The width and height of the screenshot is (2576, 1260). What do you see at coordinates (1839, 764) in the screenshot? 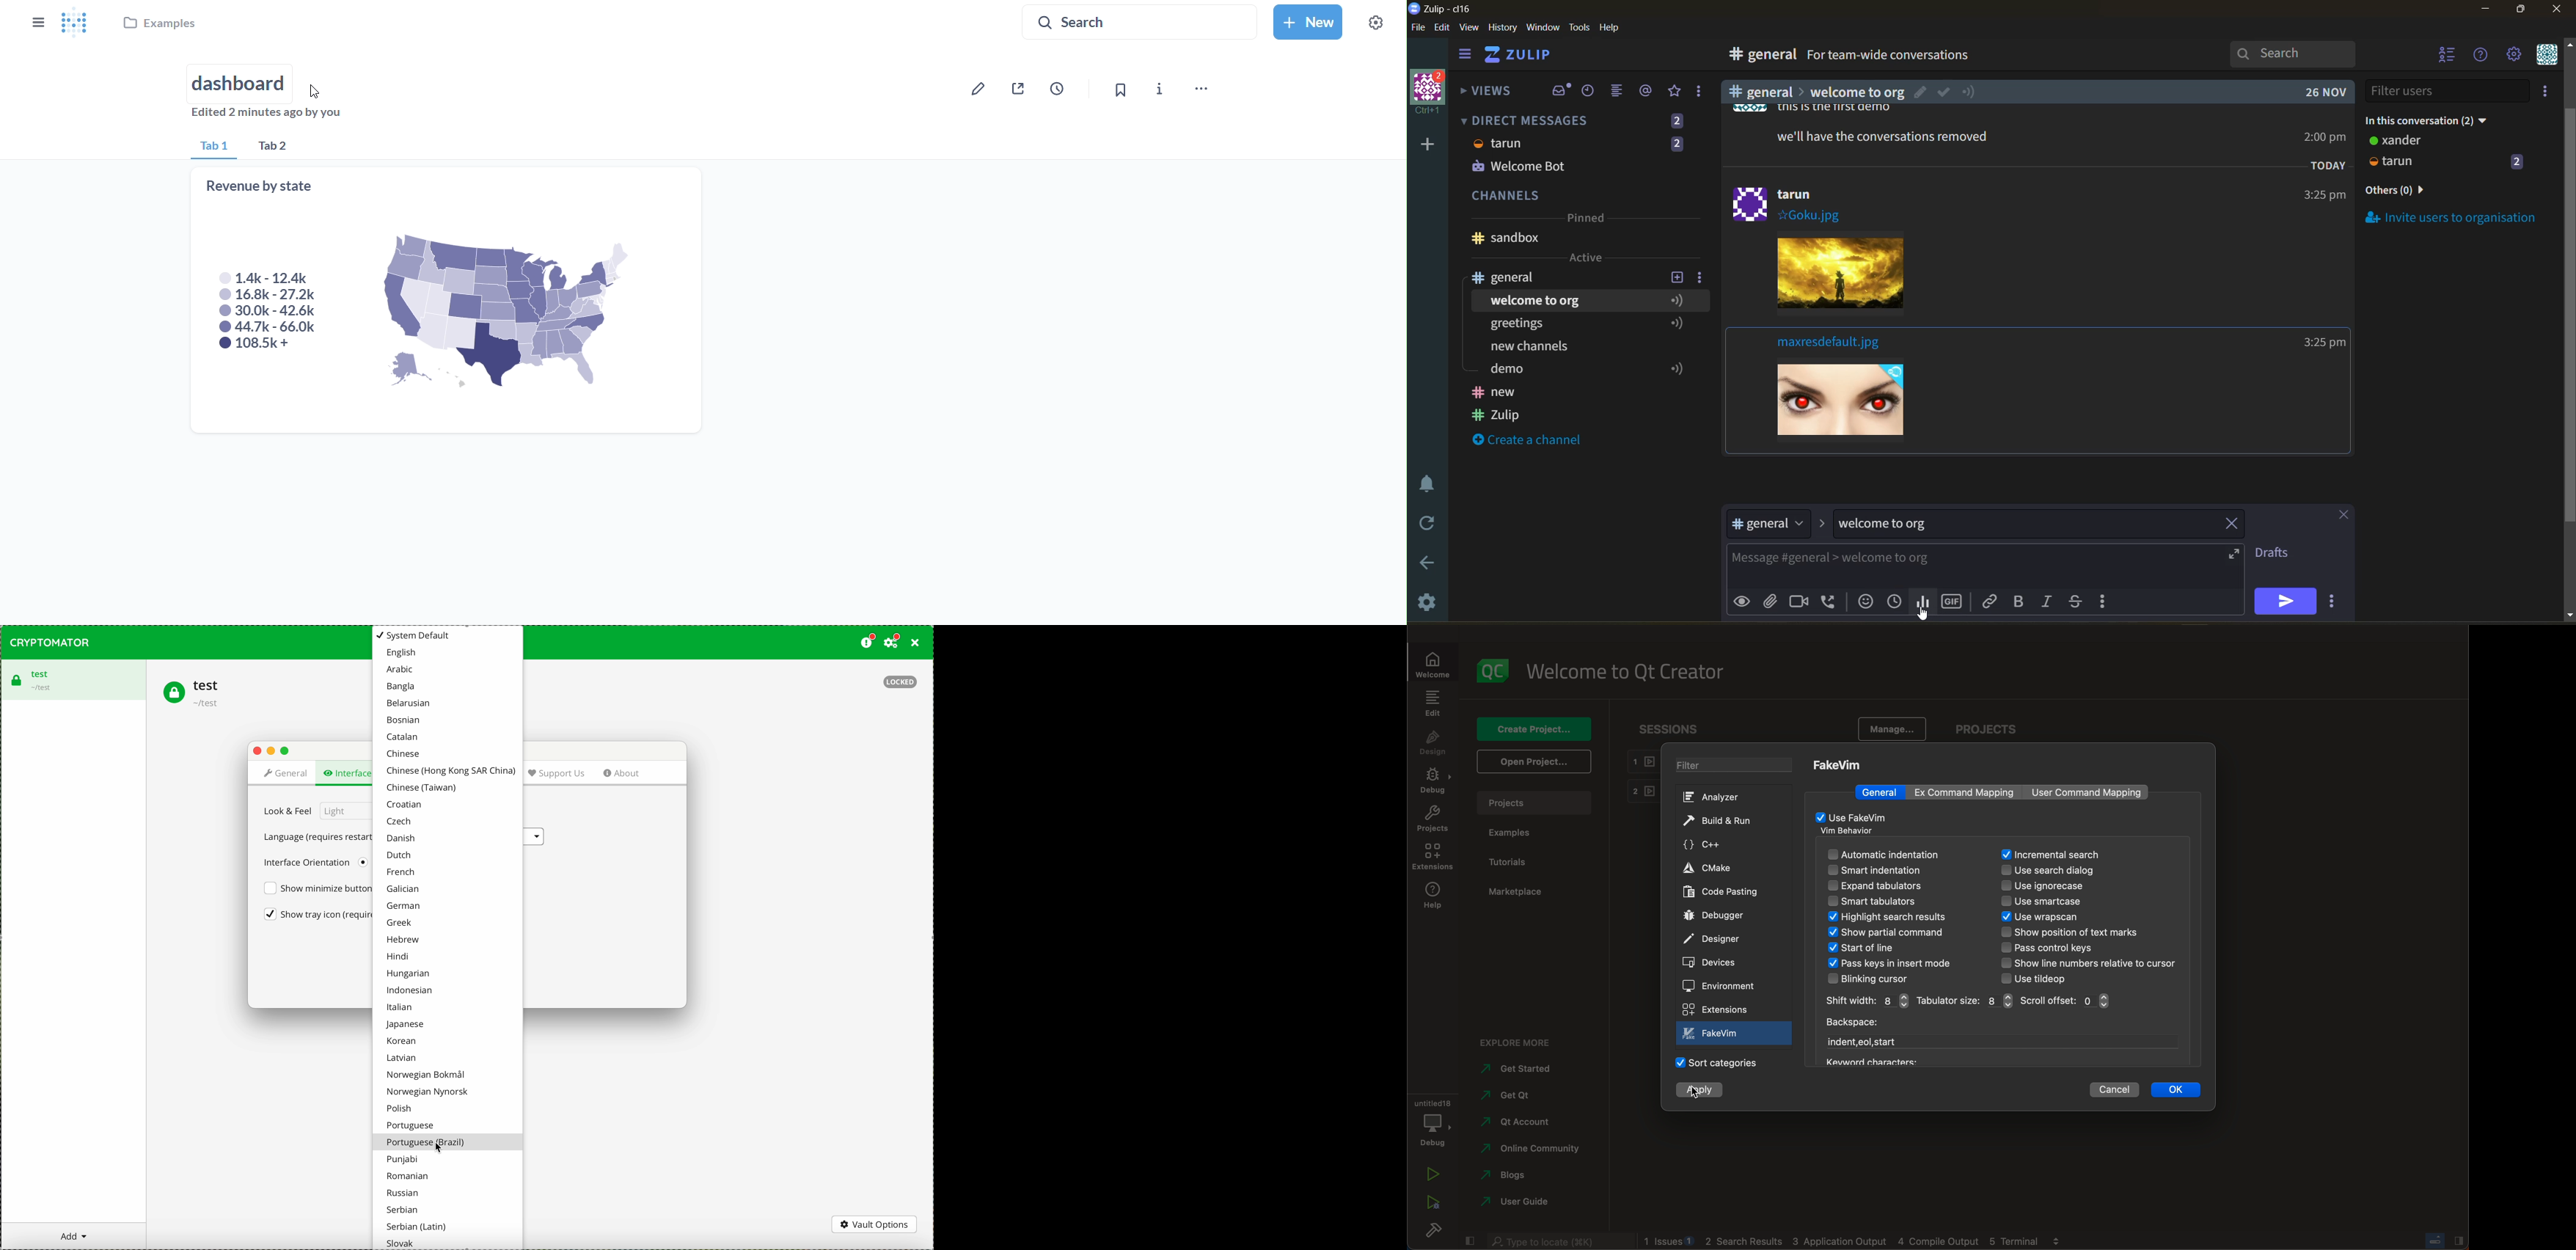
I see `fakeVim` at bounding box center [1839, 764].